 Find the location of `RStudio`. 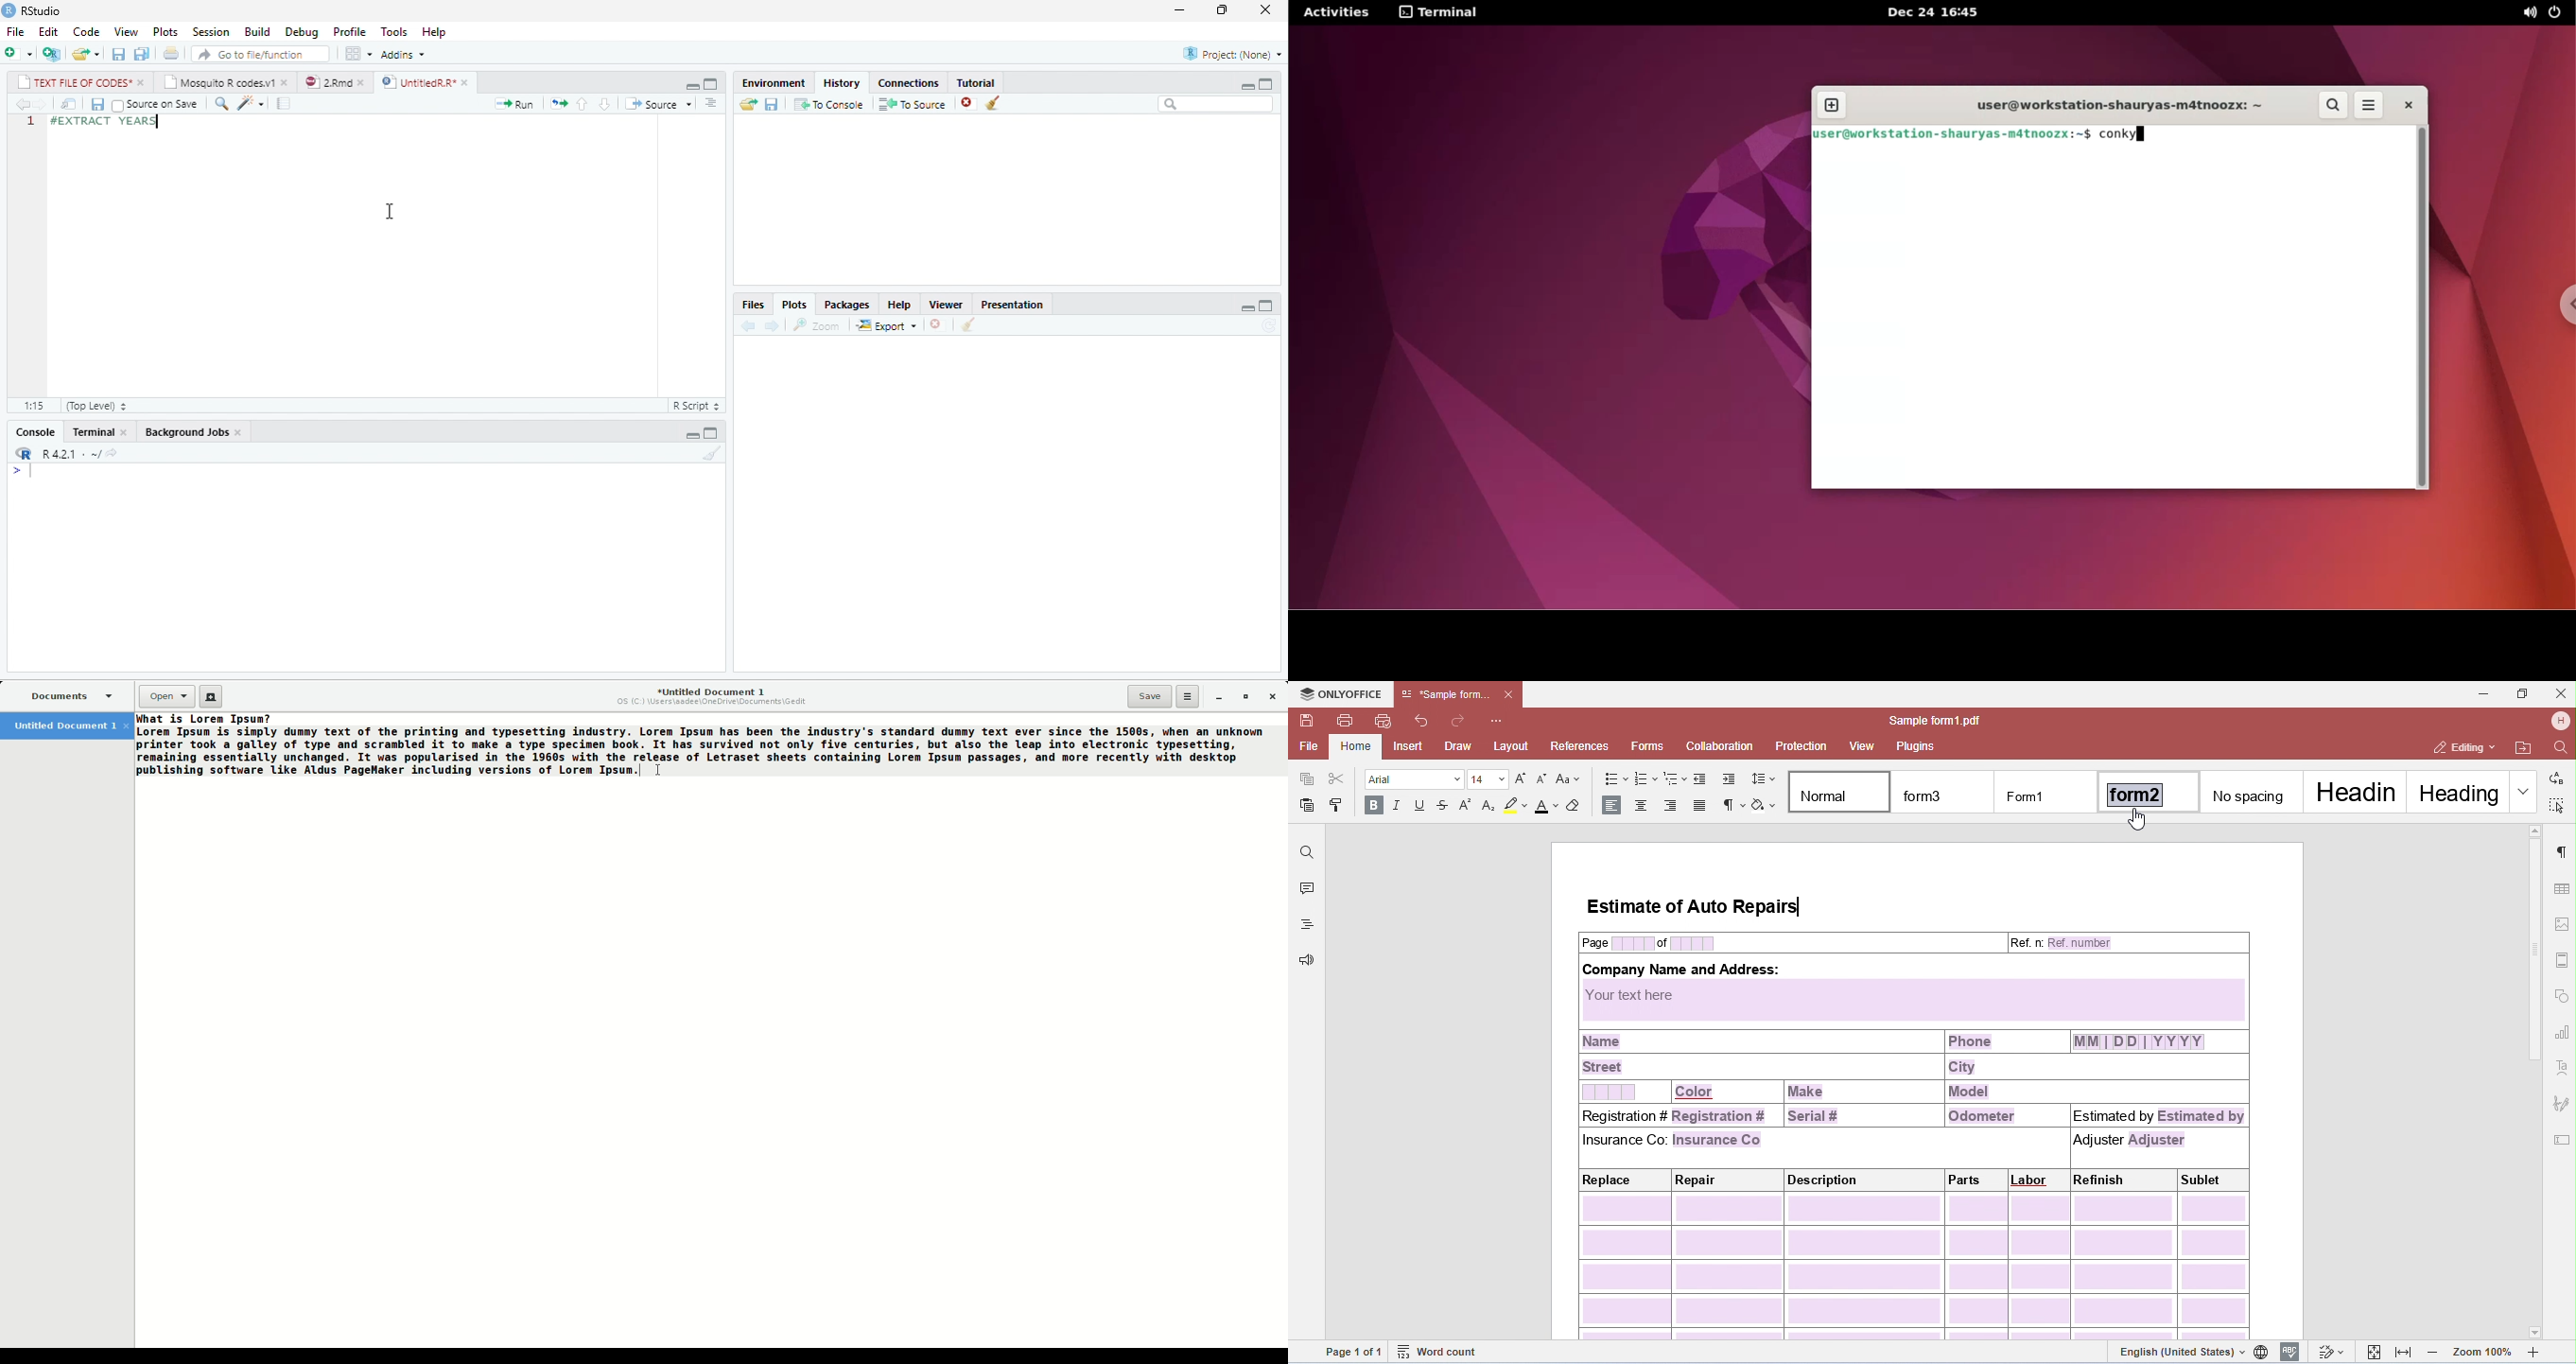

RStudio is located at coordinates (43, 11).